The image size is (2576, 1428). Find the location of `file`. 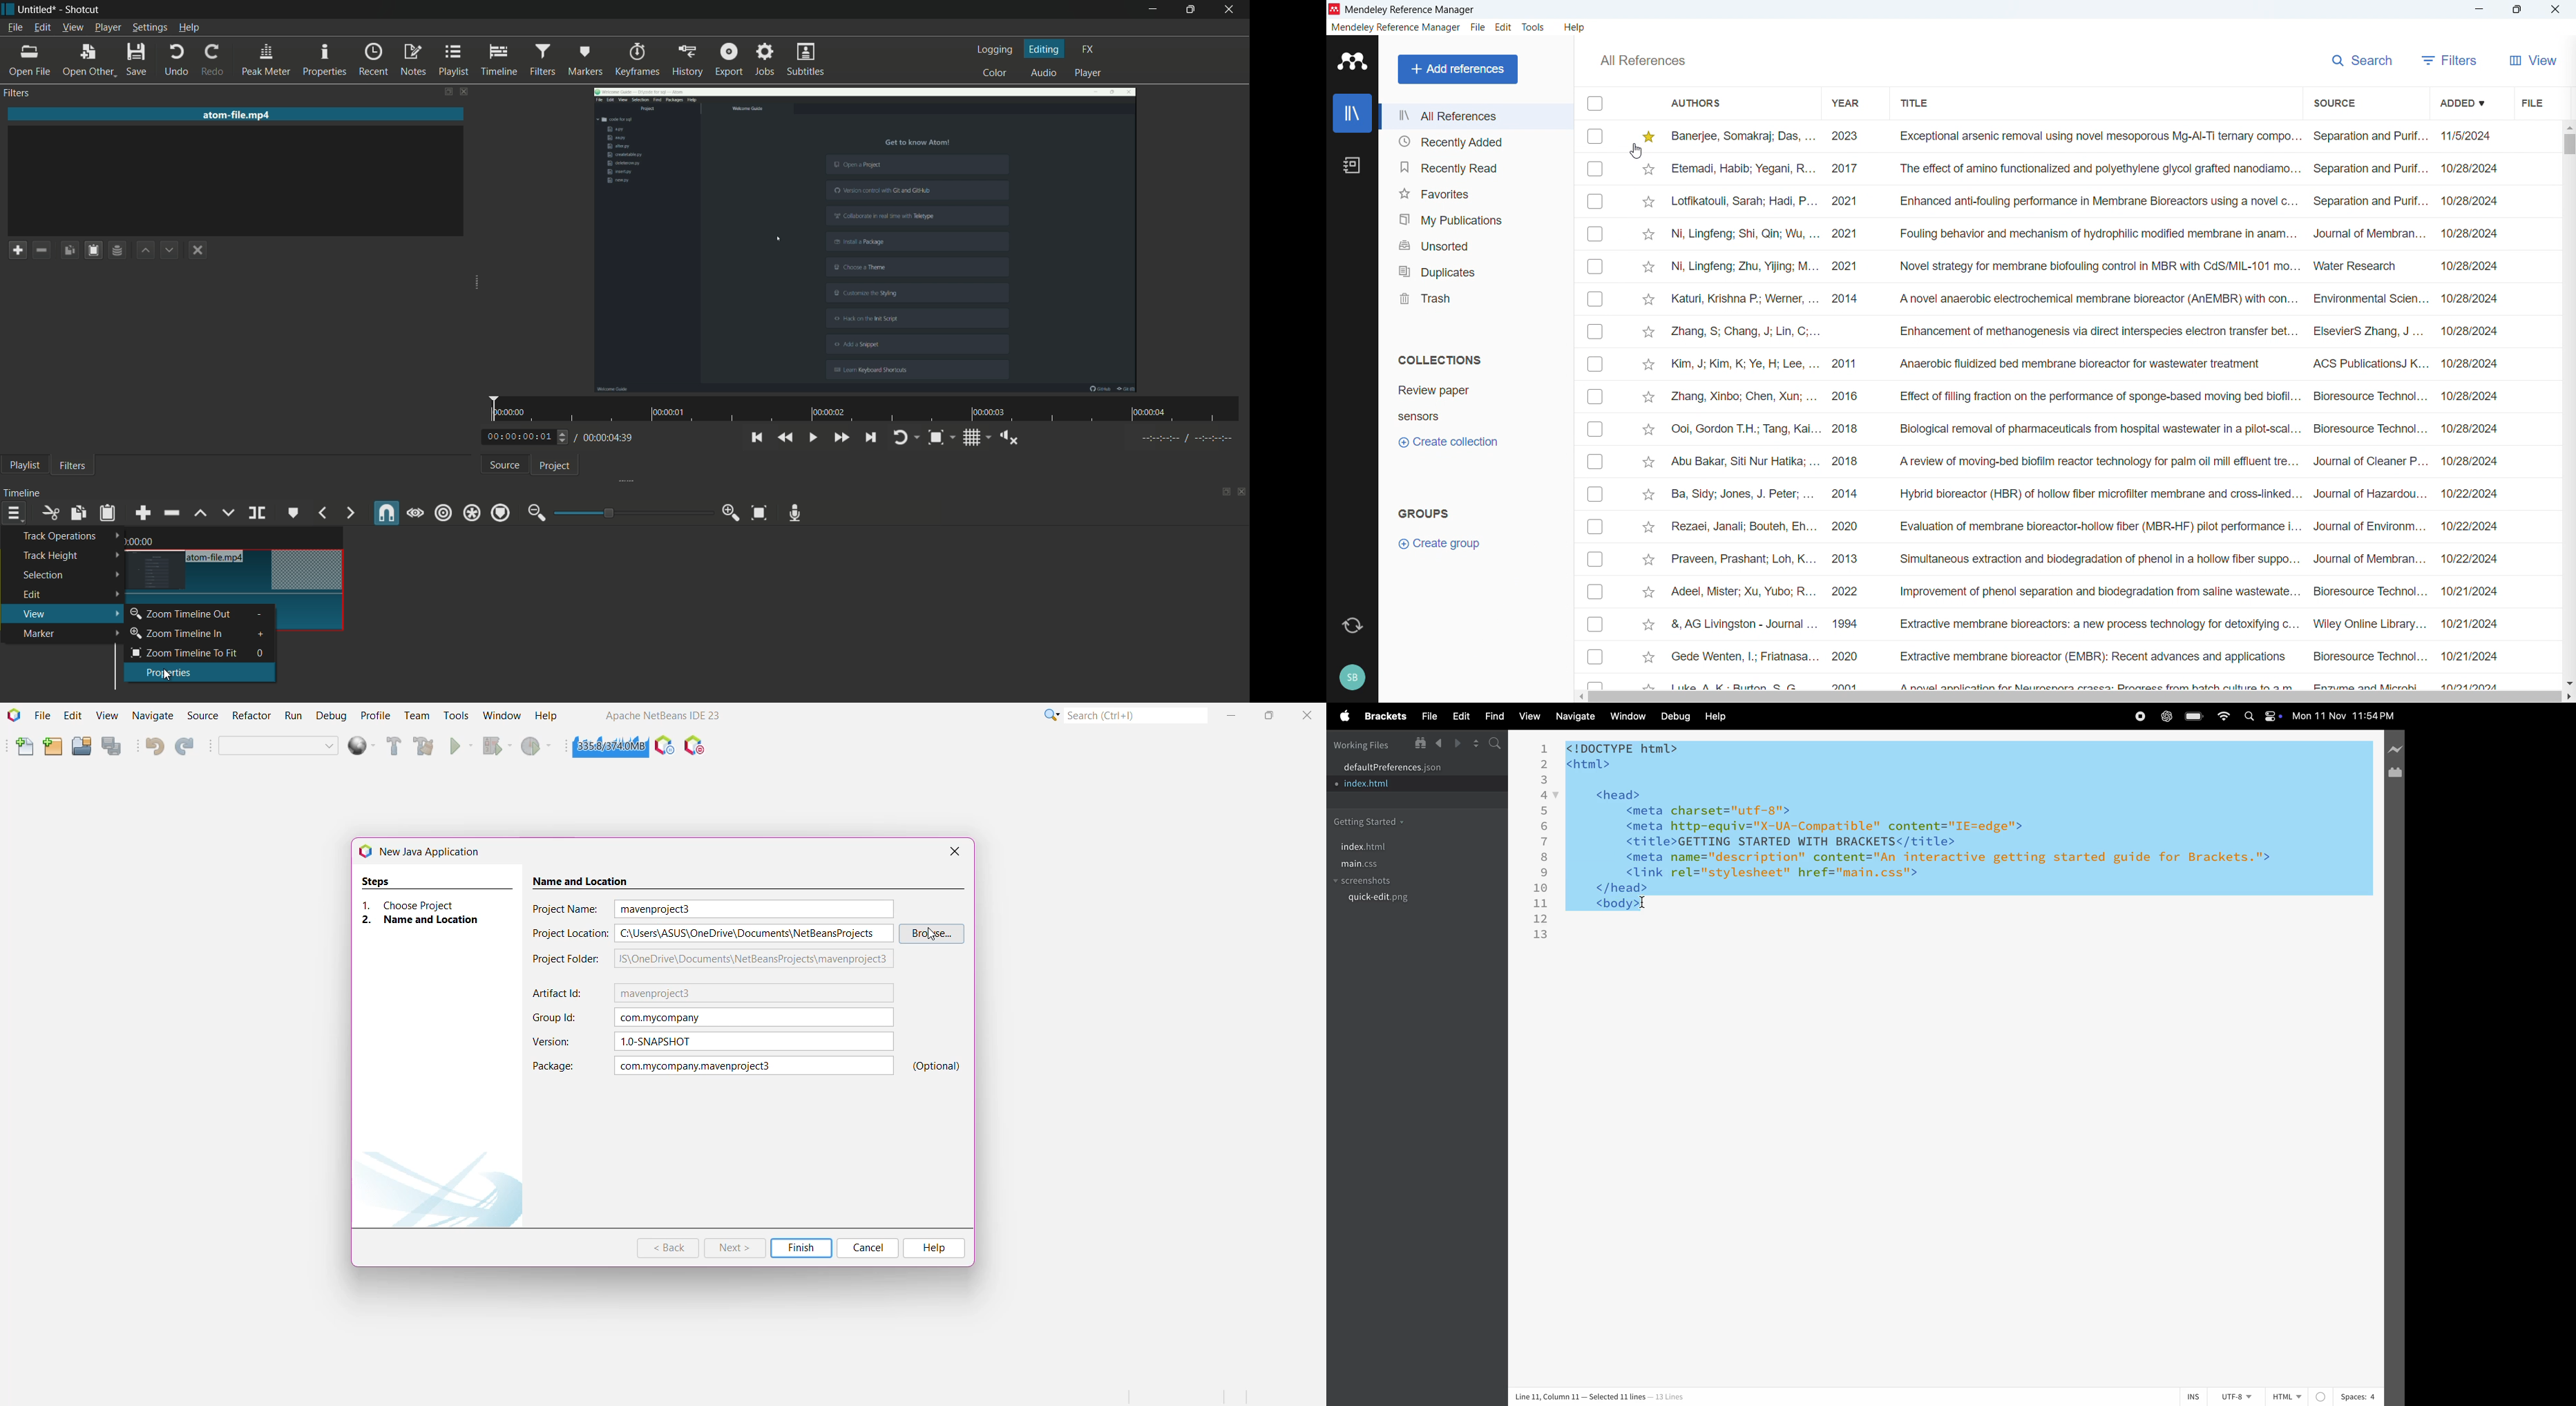

file is located at coordinates (1479, 27).